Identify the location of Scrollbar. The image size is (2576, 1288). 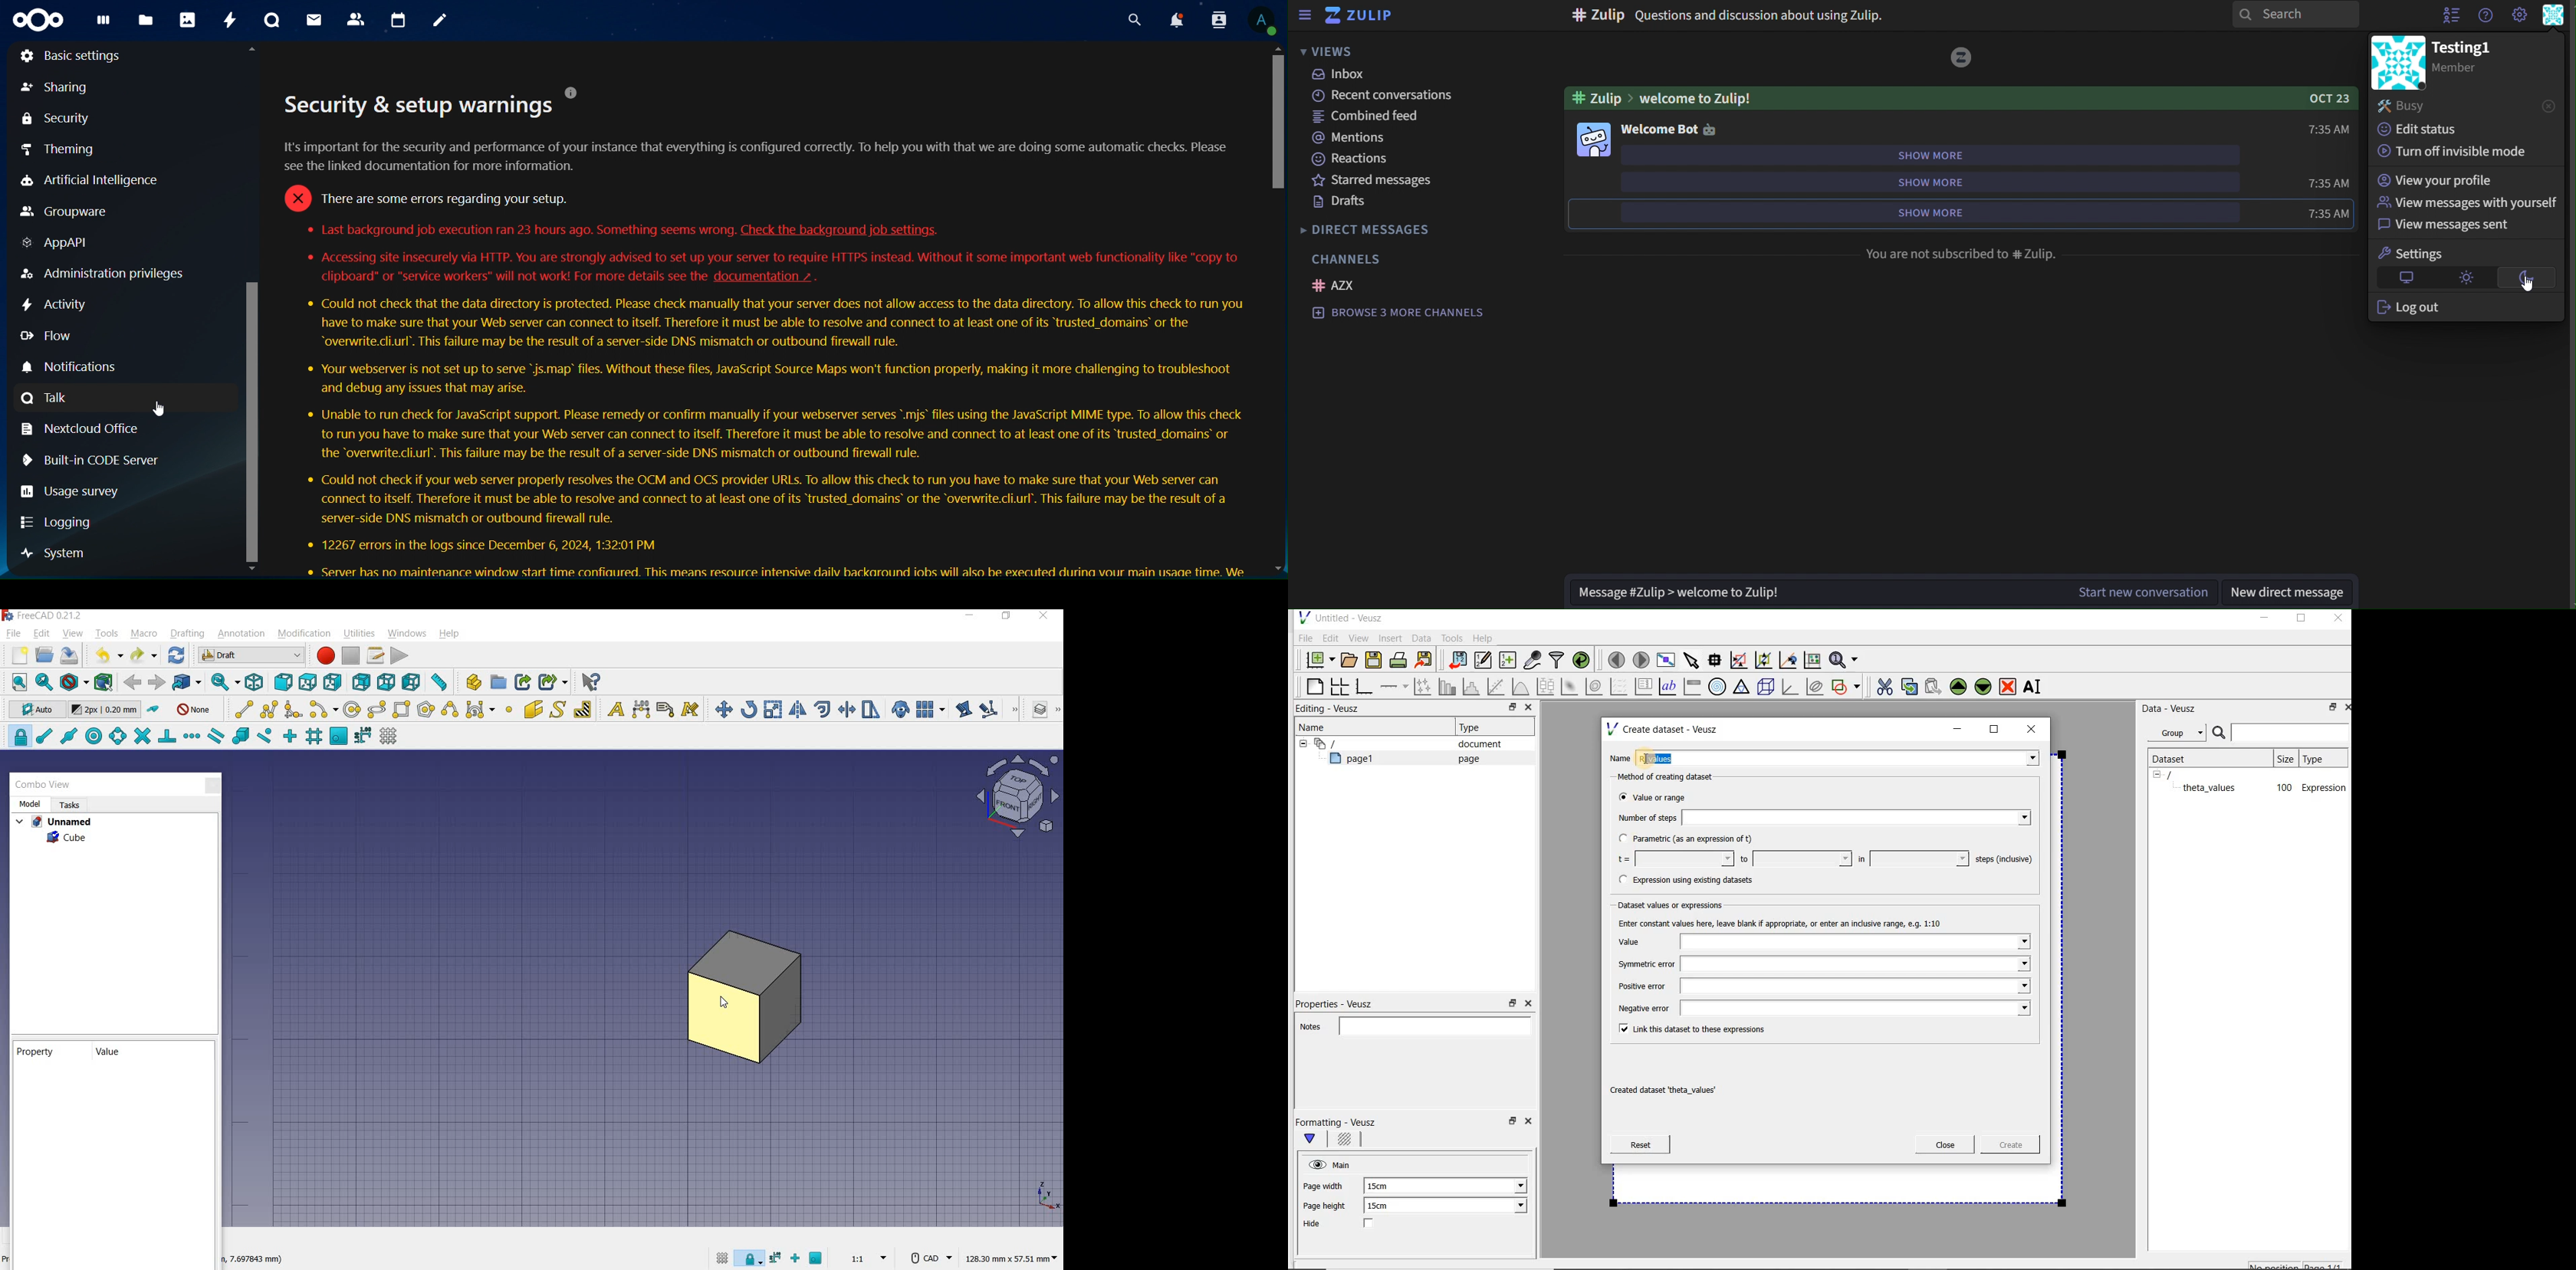
(252, 311).